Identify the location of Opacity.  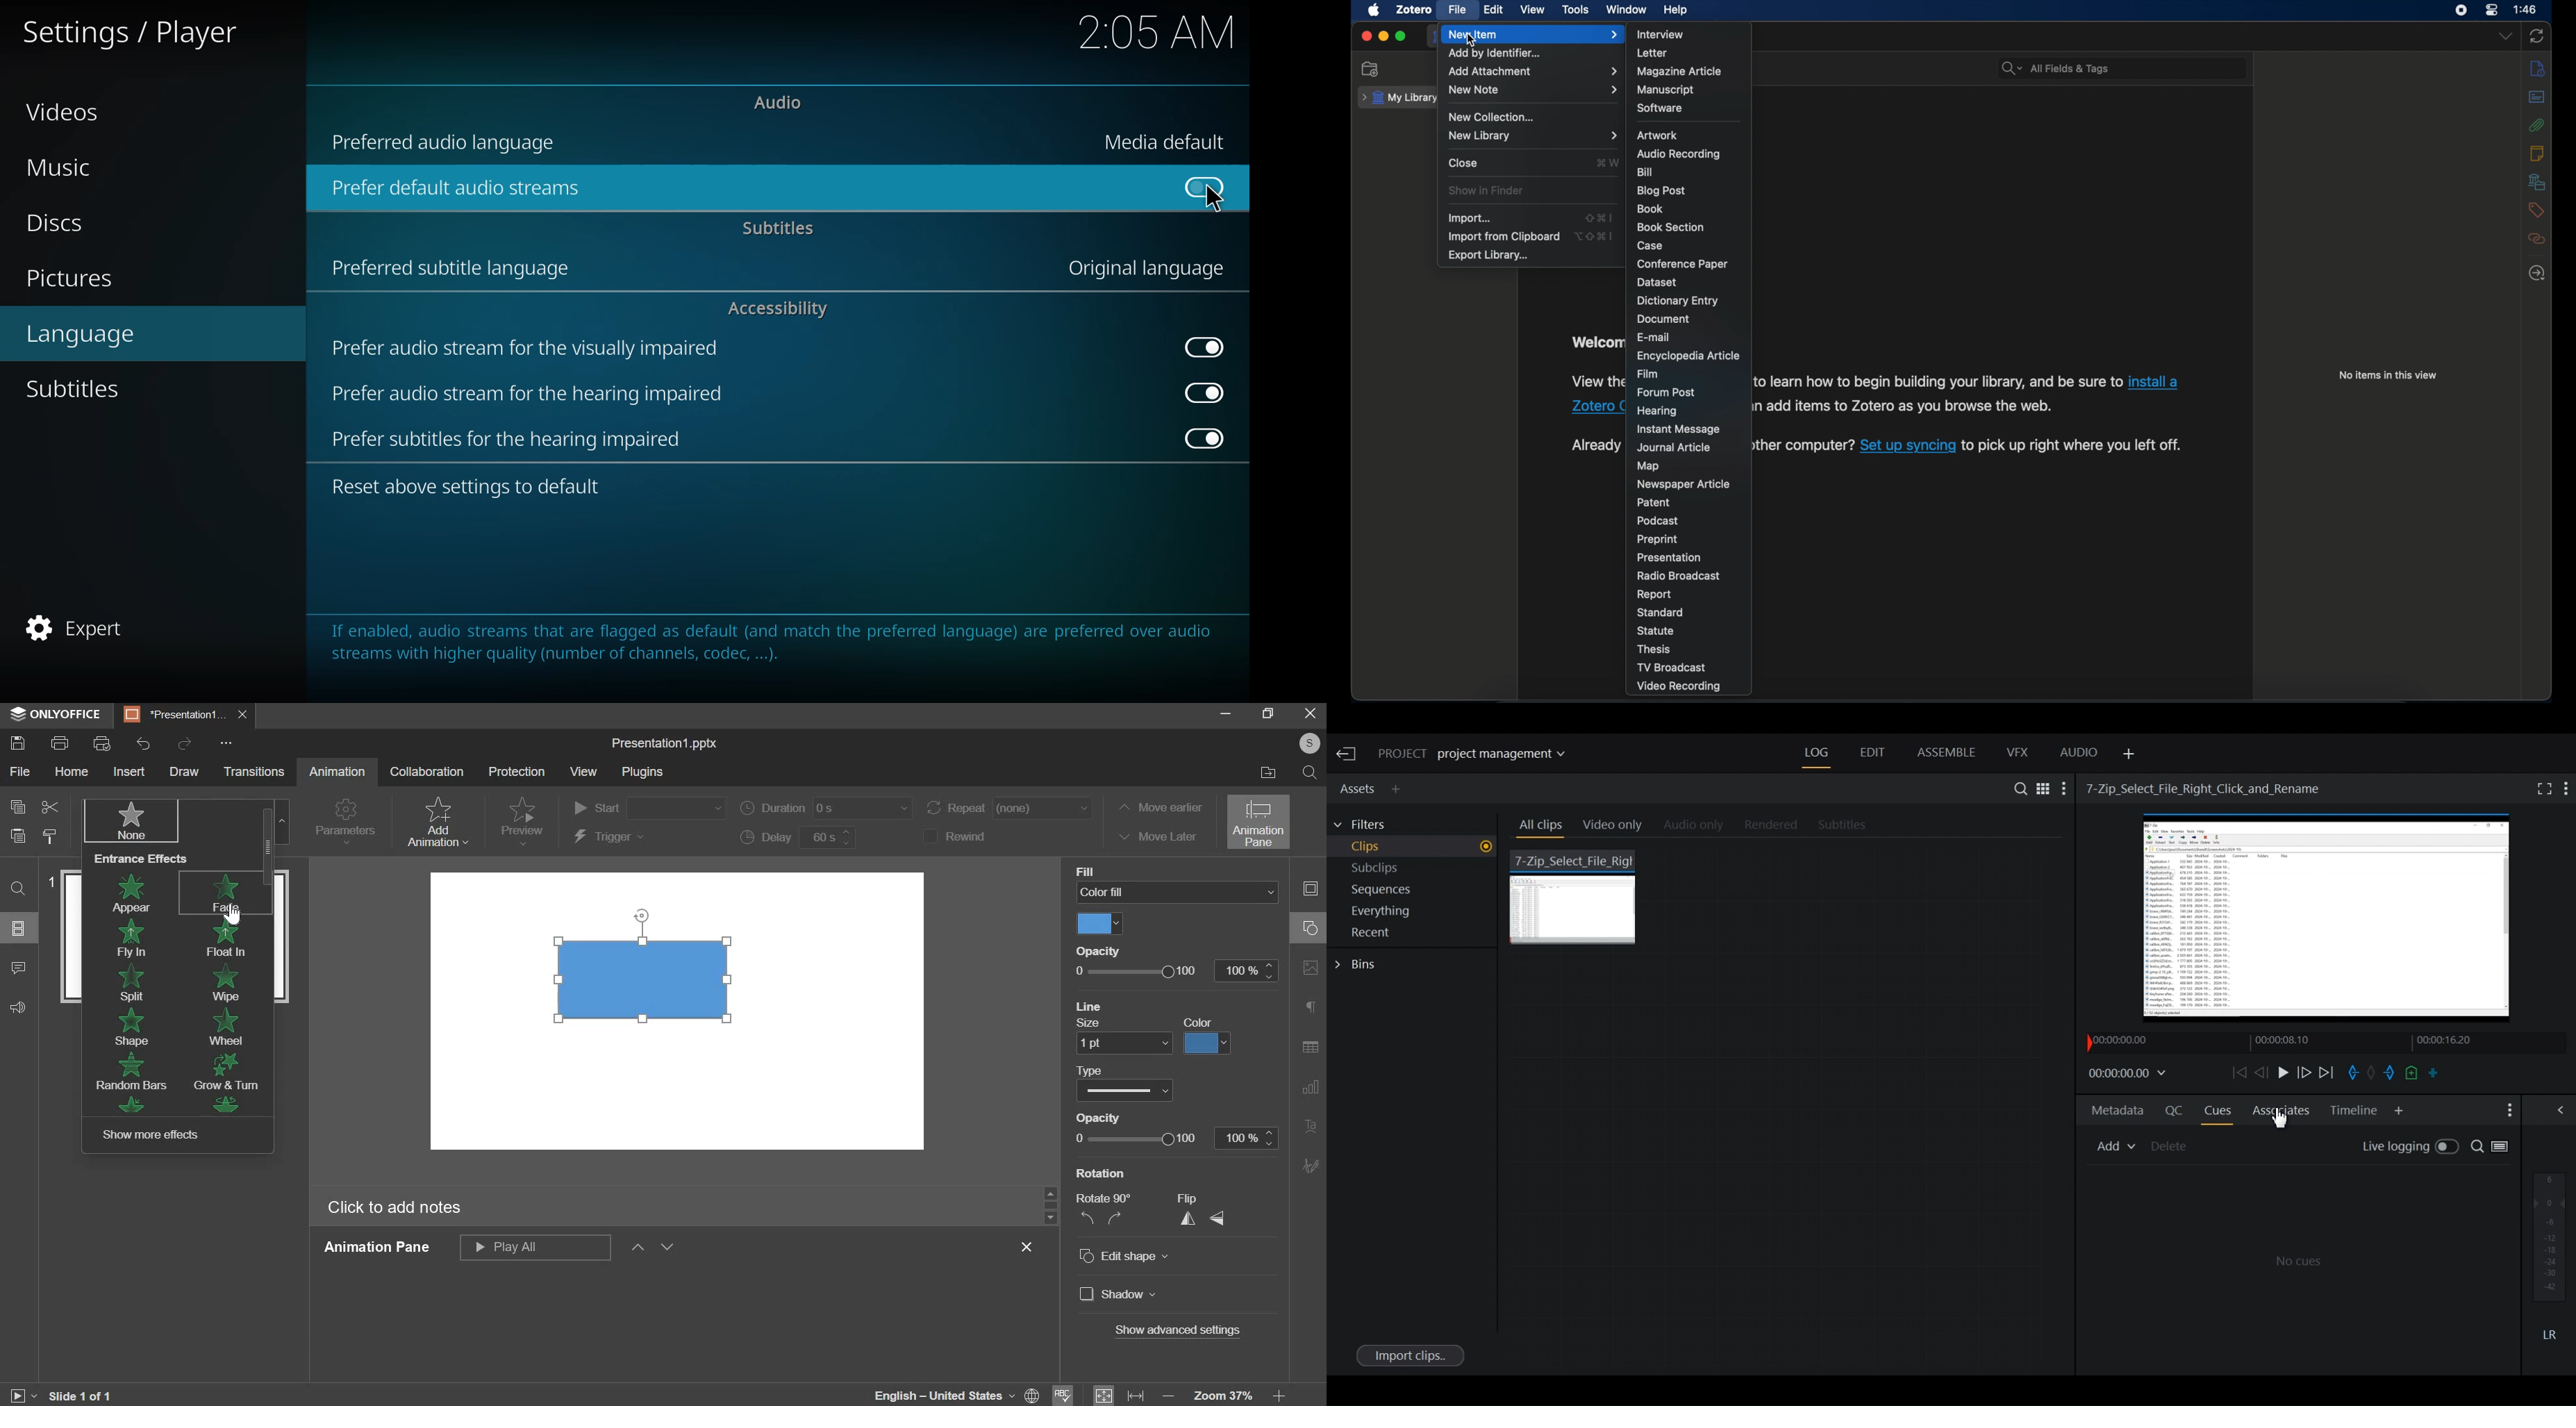
(1102, 948).